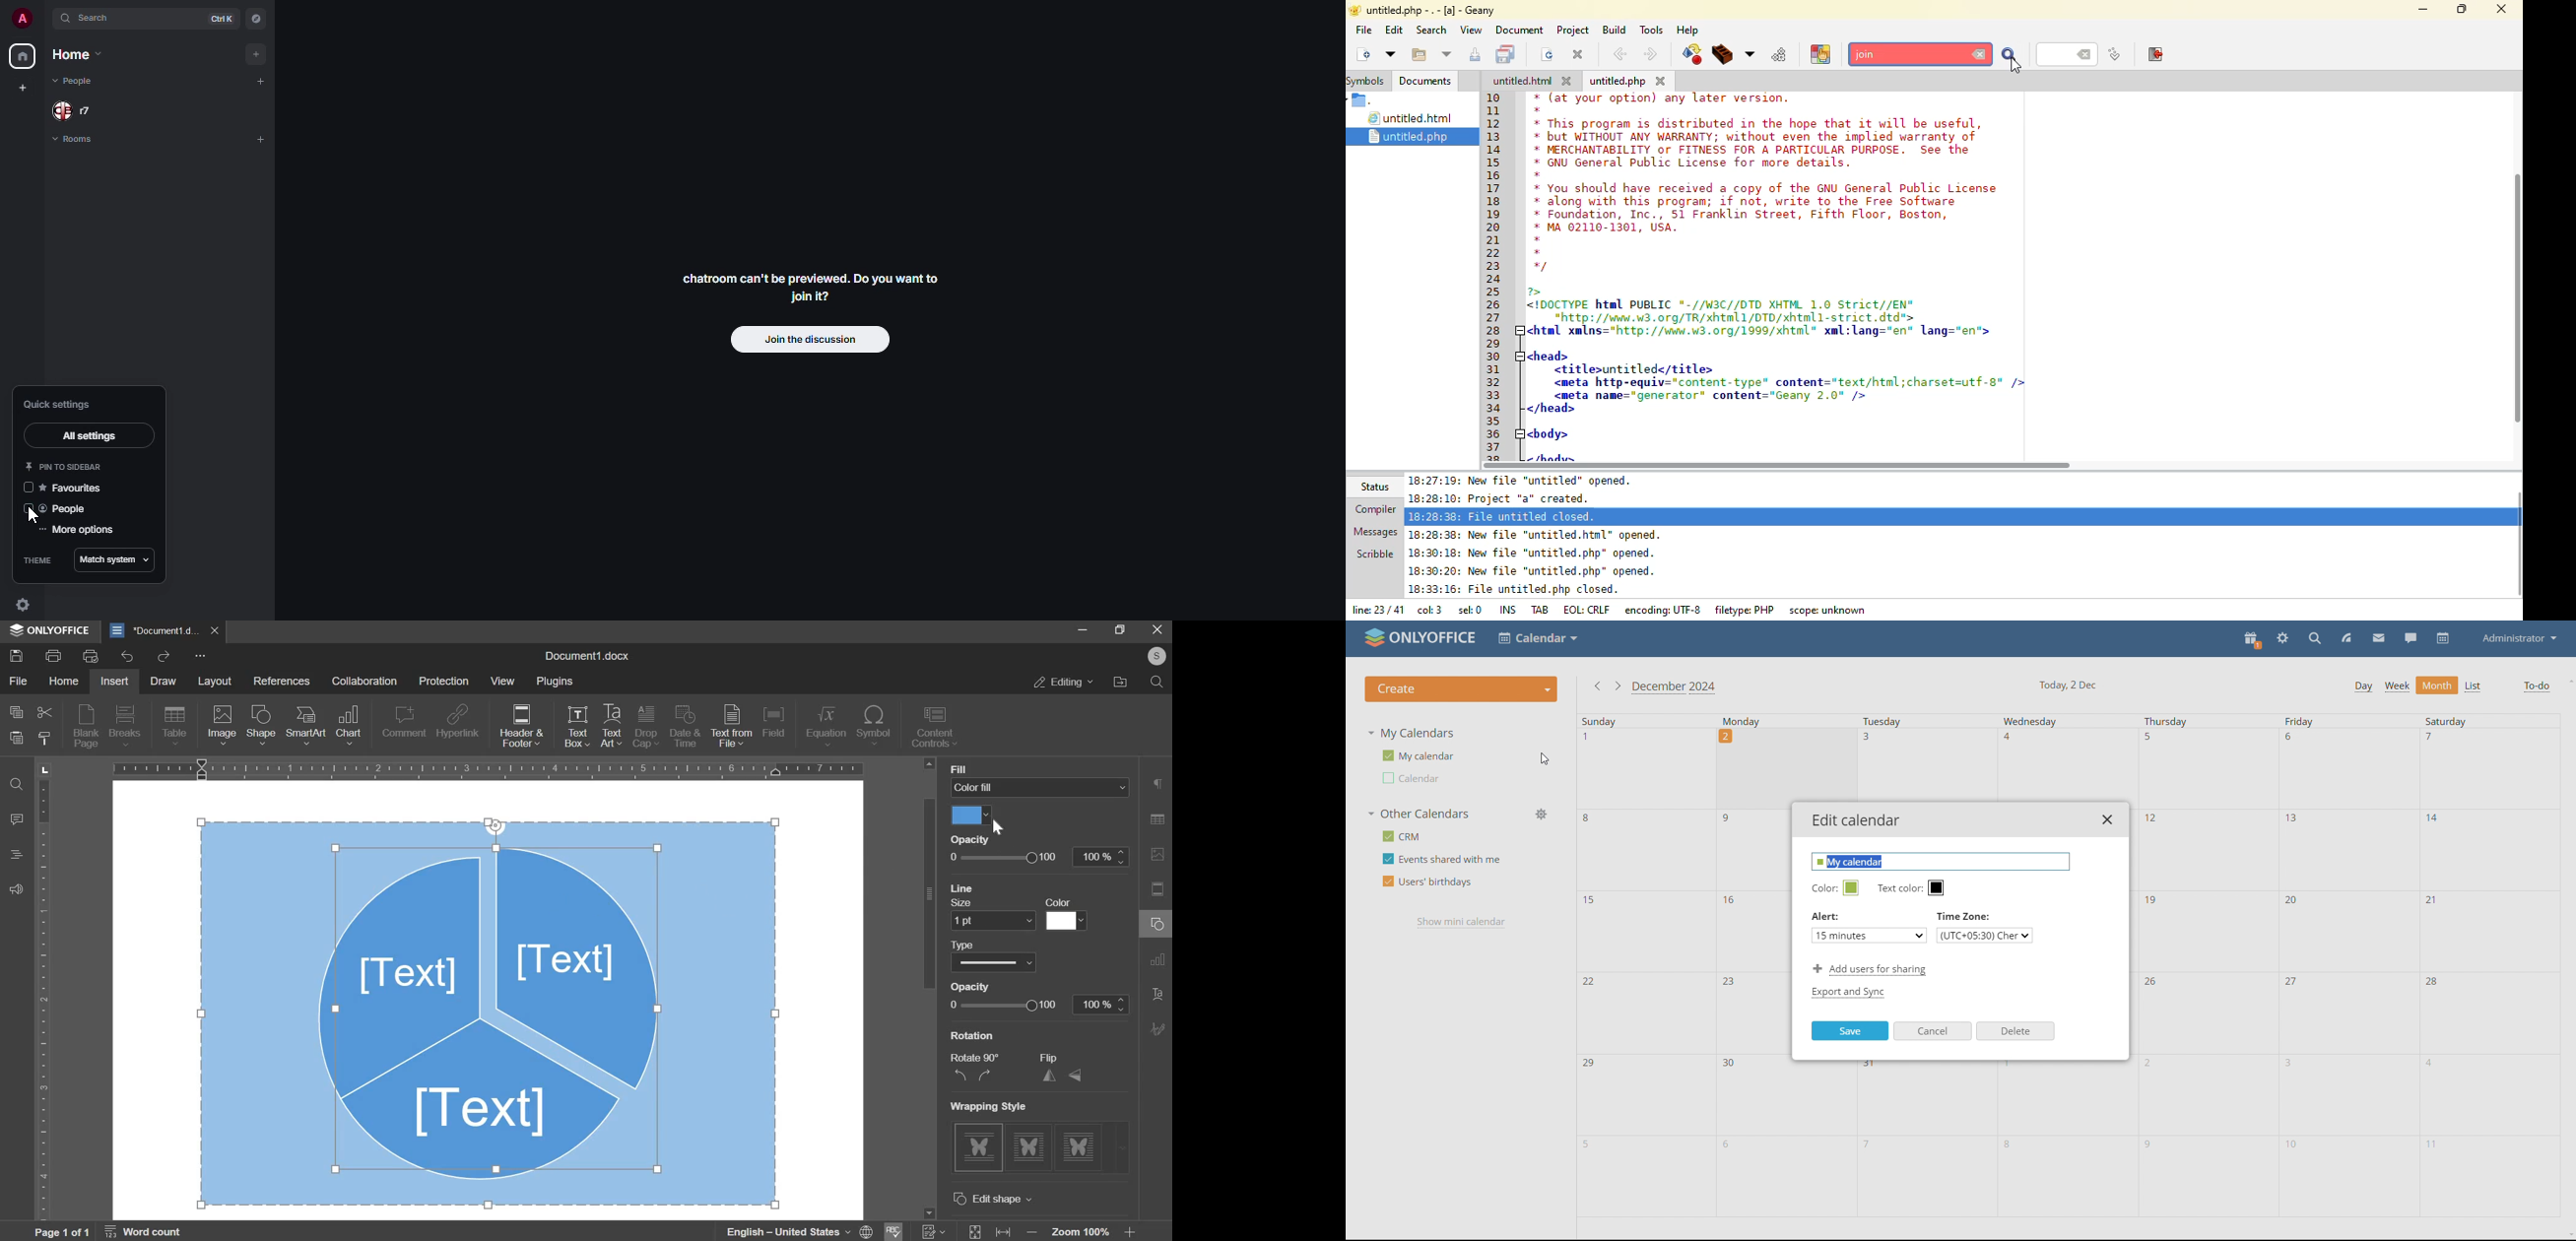 This screenshot has width=2576, height=1260. What do you see at coordinates (1118, 631) in the screenshot?
I see `Restore` at bounding box center [1118, 631].